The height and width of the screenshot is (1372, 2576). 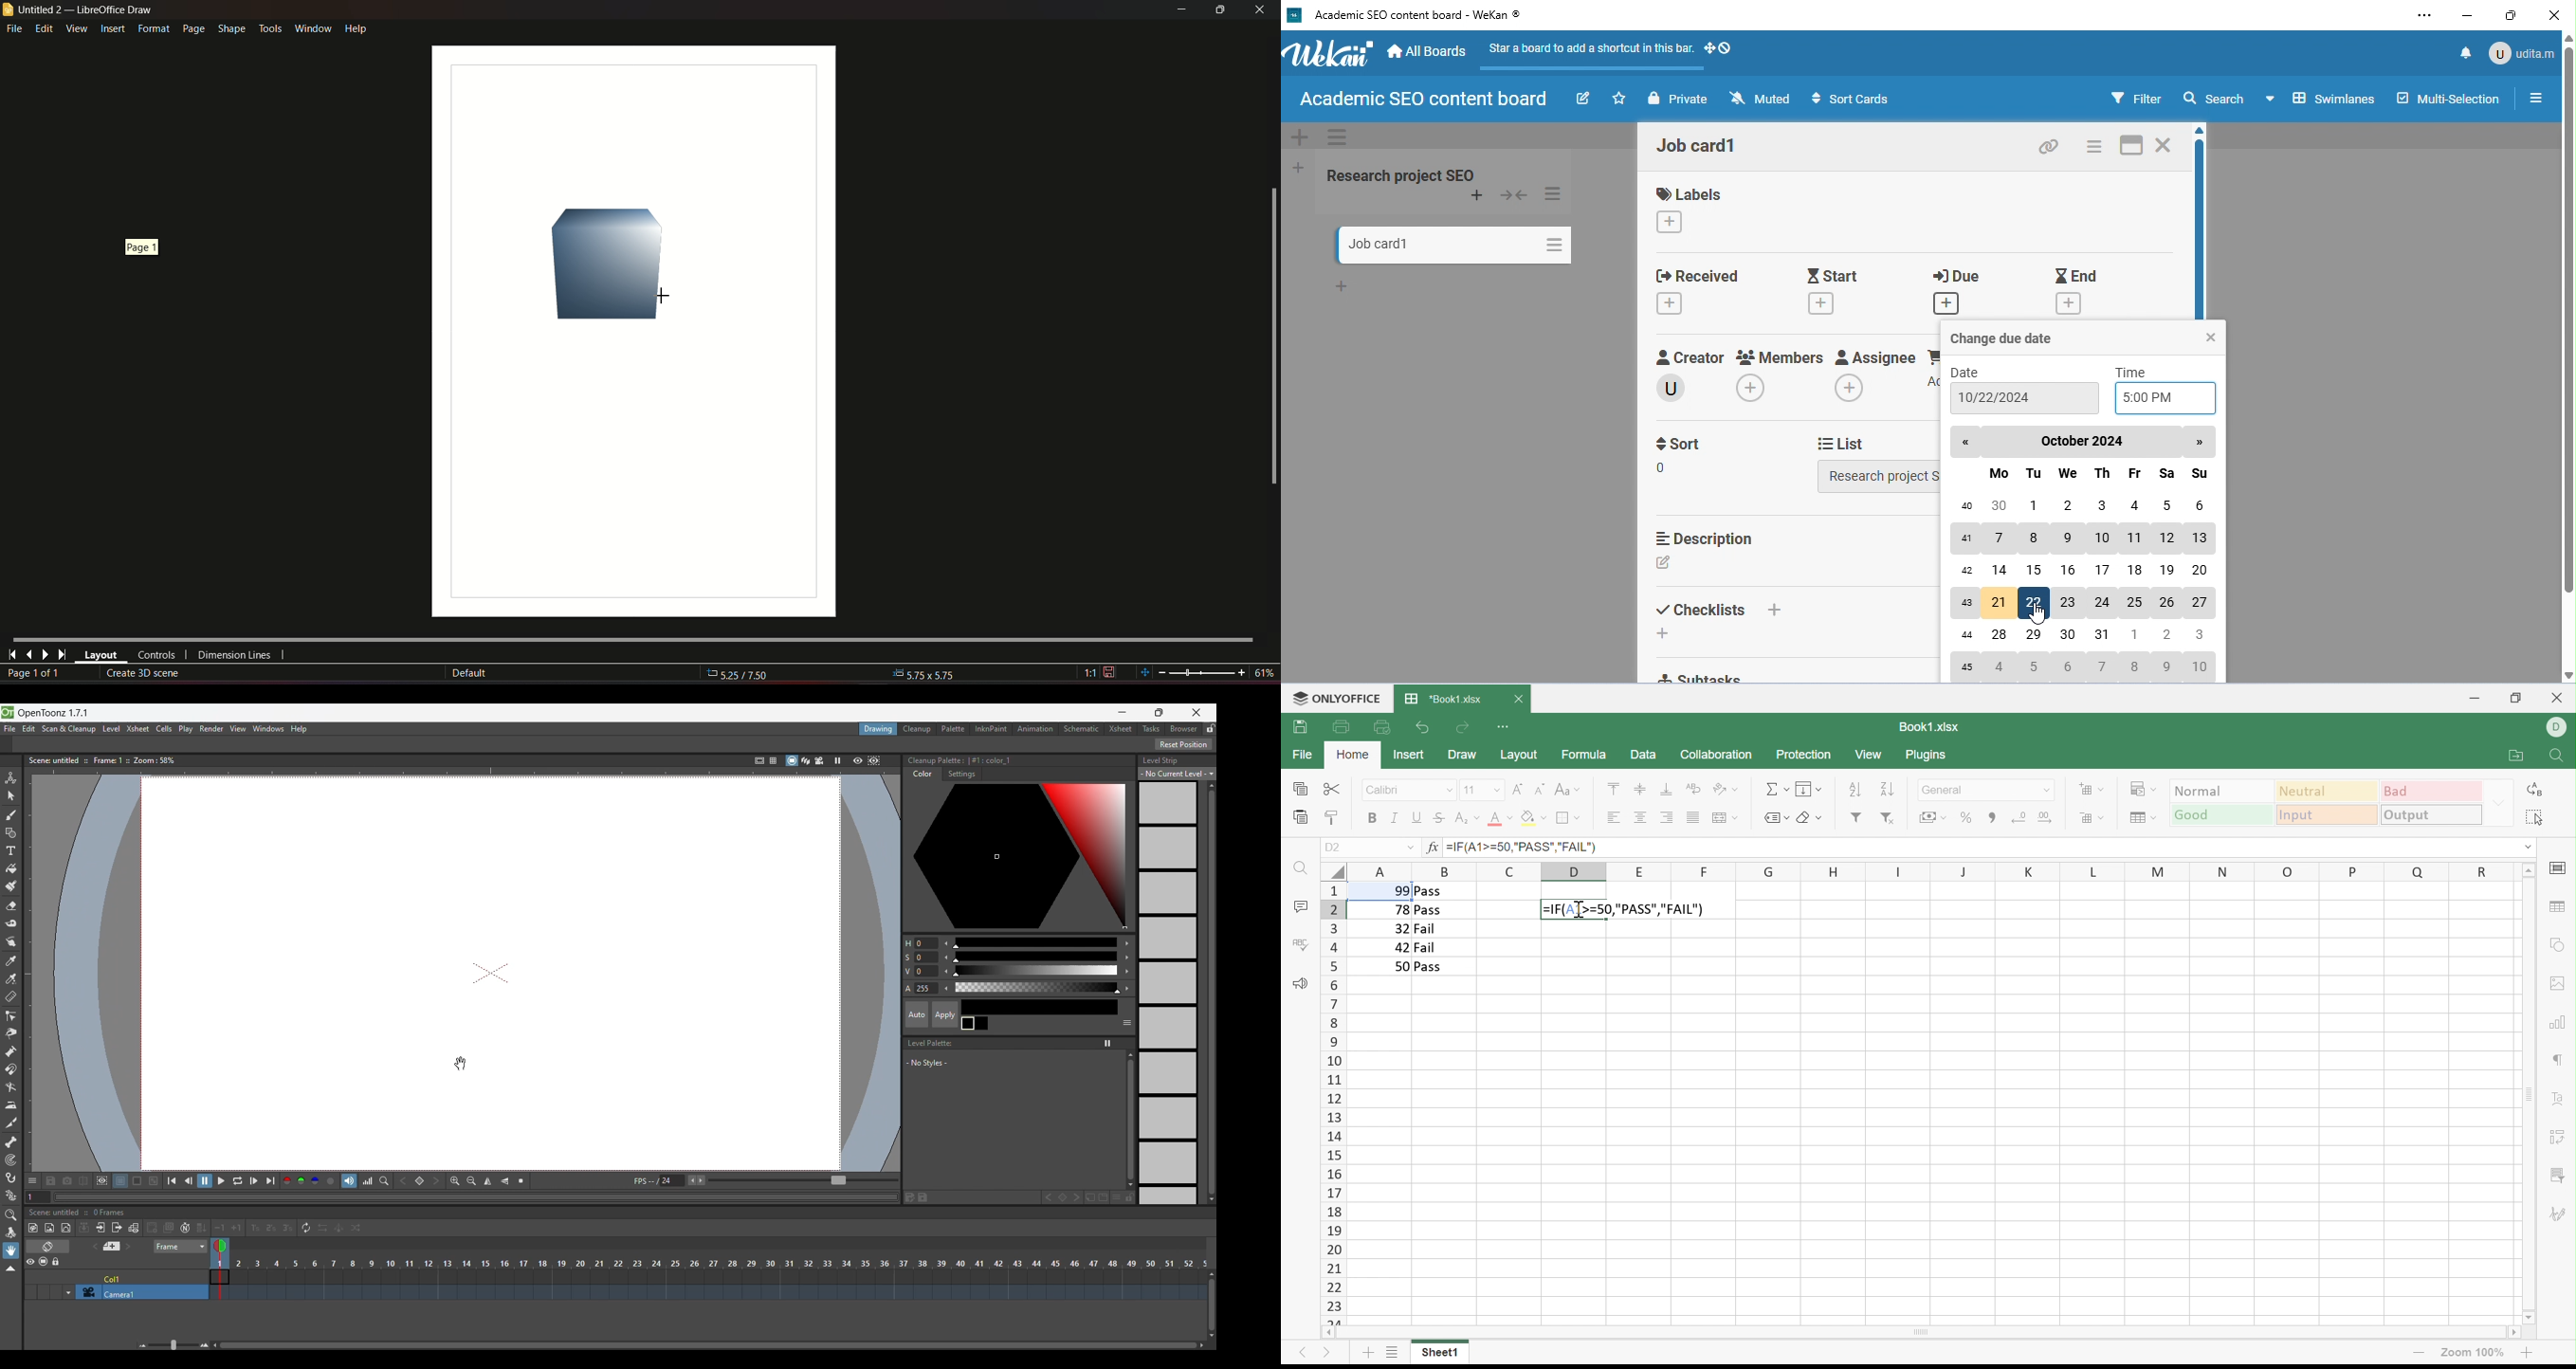 What do you see at coordinates (1206, 672) in the screenshot?
I see `zoom` at bounding box center [1206, 672].